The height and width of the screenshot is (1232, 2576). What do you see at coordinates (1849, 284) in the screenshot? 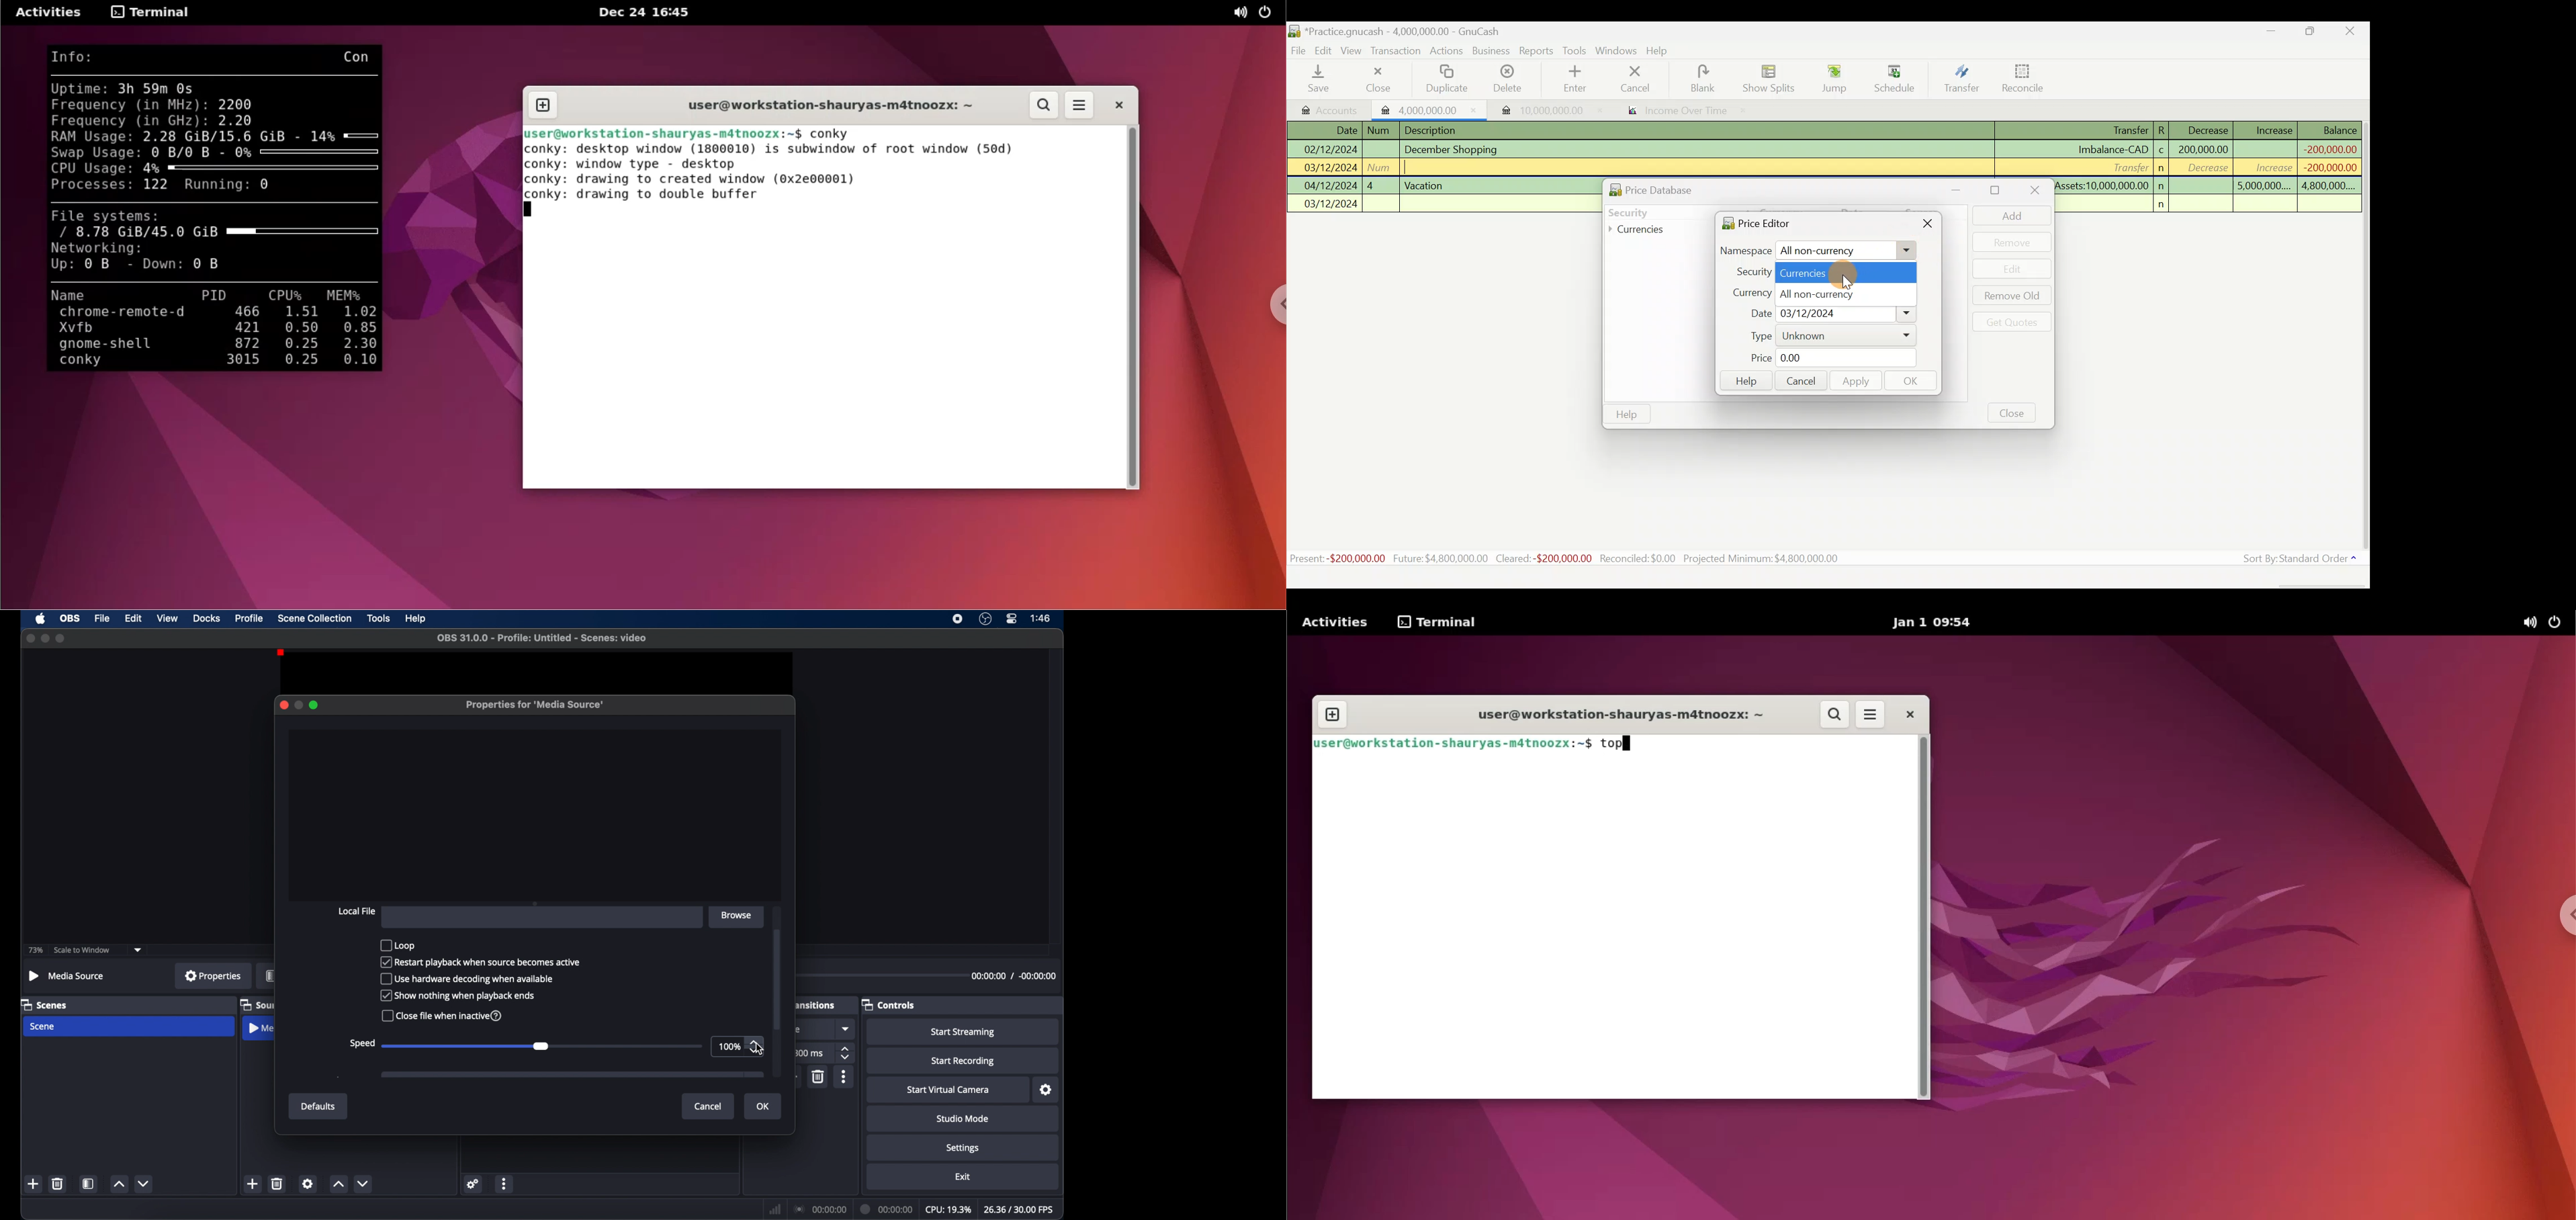
I see `cursor` at bounding box center [1849, 284].